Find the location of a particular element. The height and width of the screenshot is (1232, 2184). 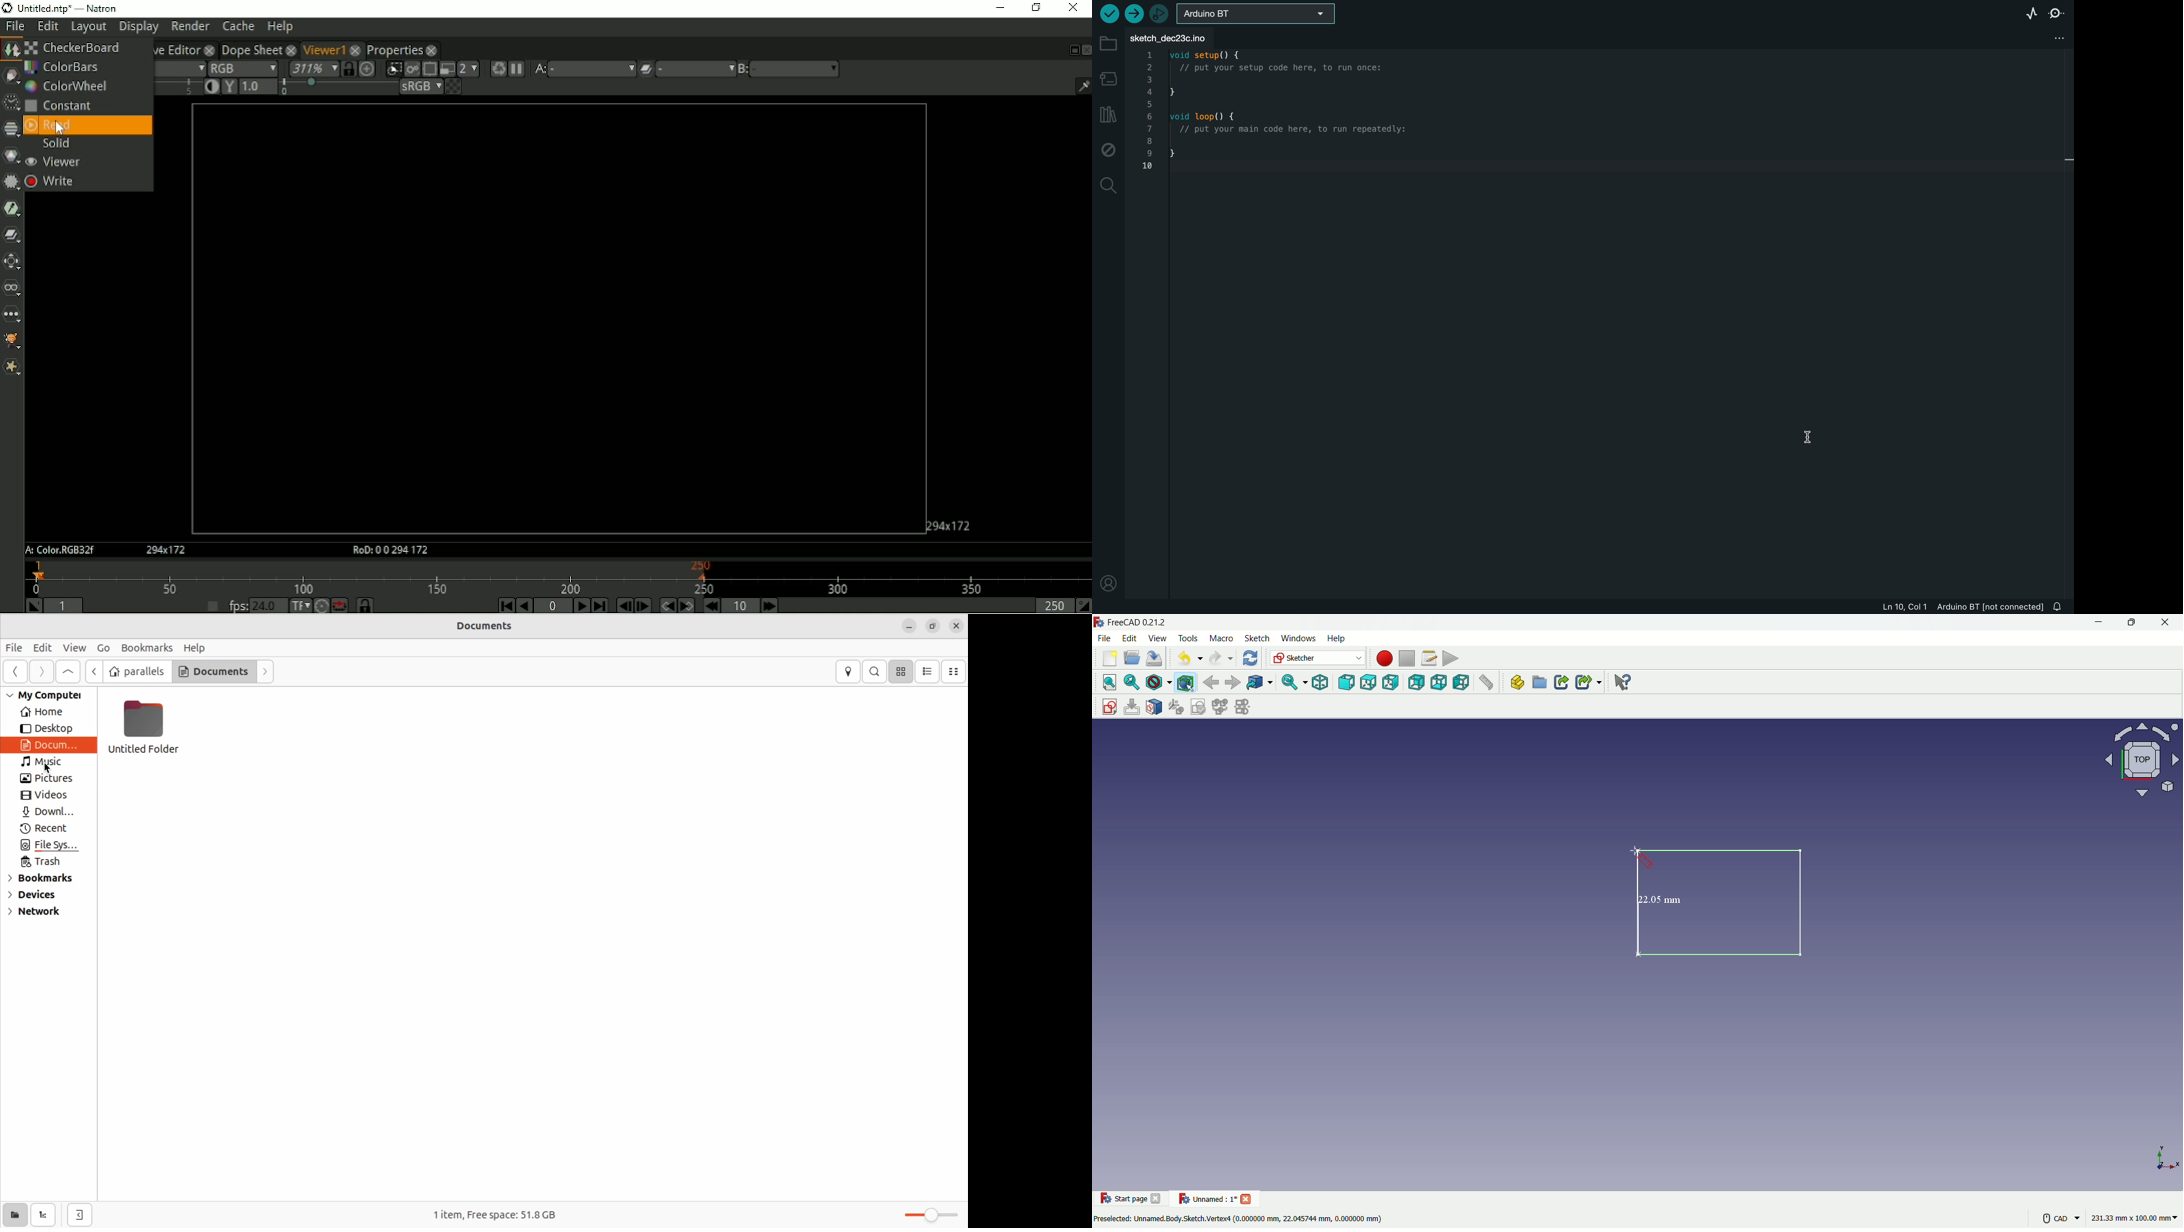

close is located at coordinates (957, 626).